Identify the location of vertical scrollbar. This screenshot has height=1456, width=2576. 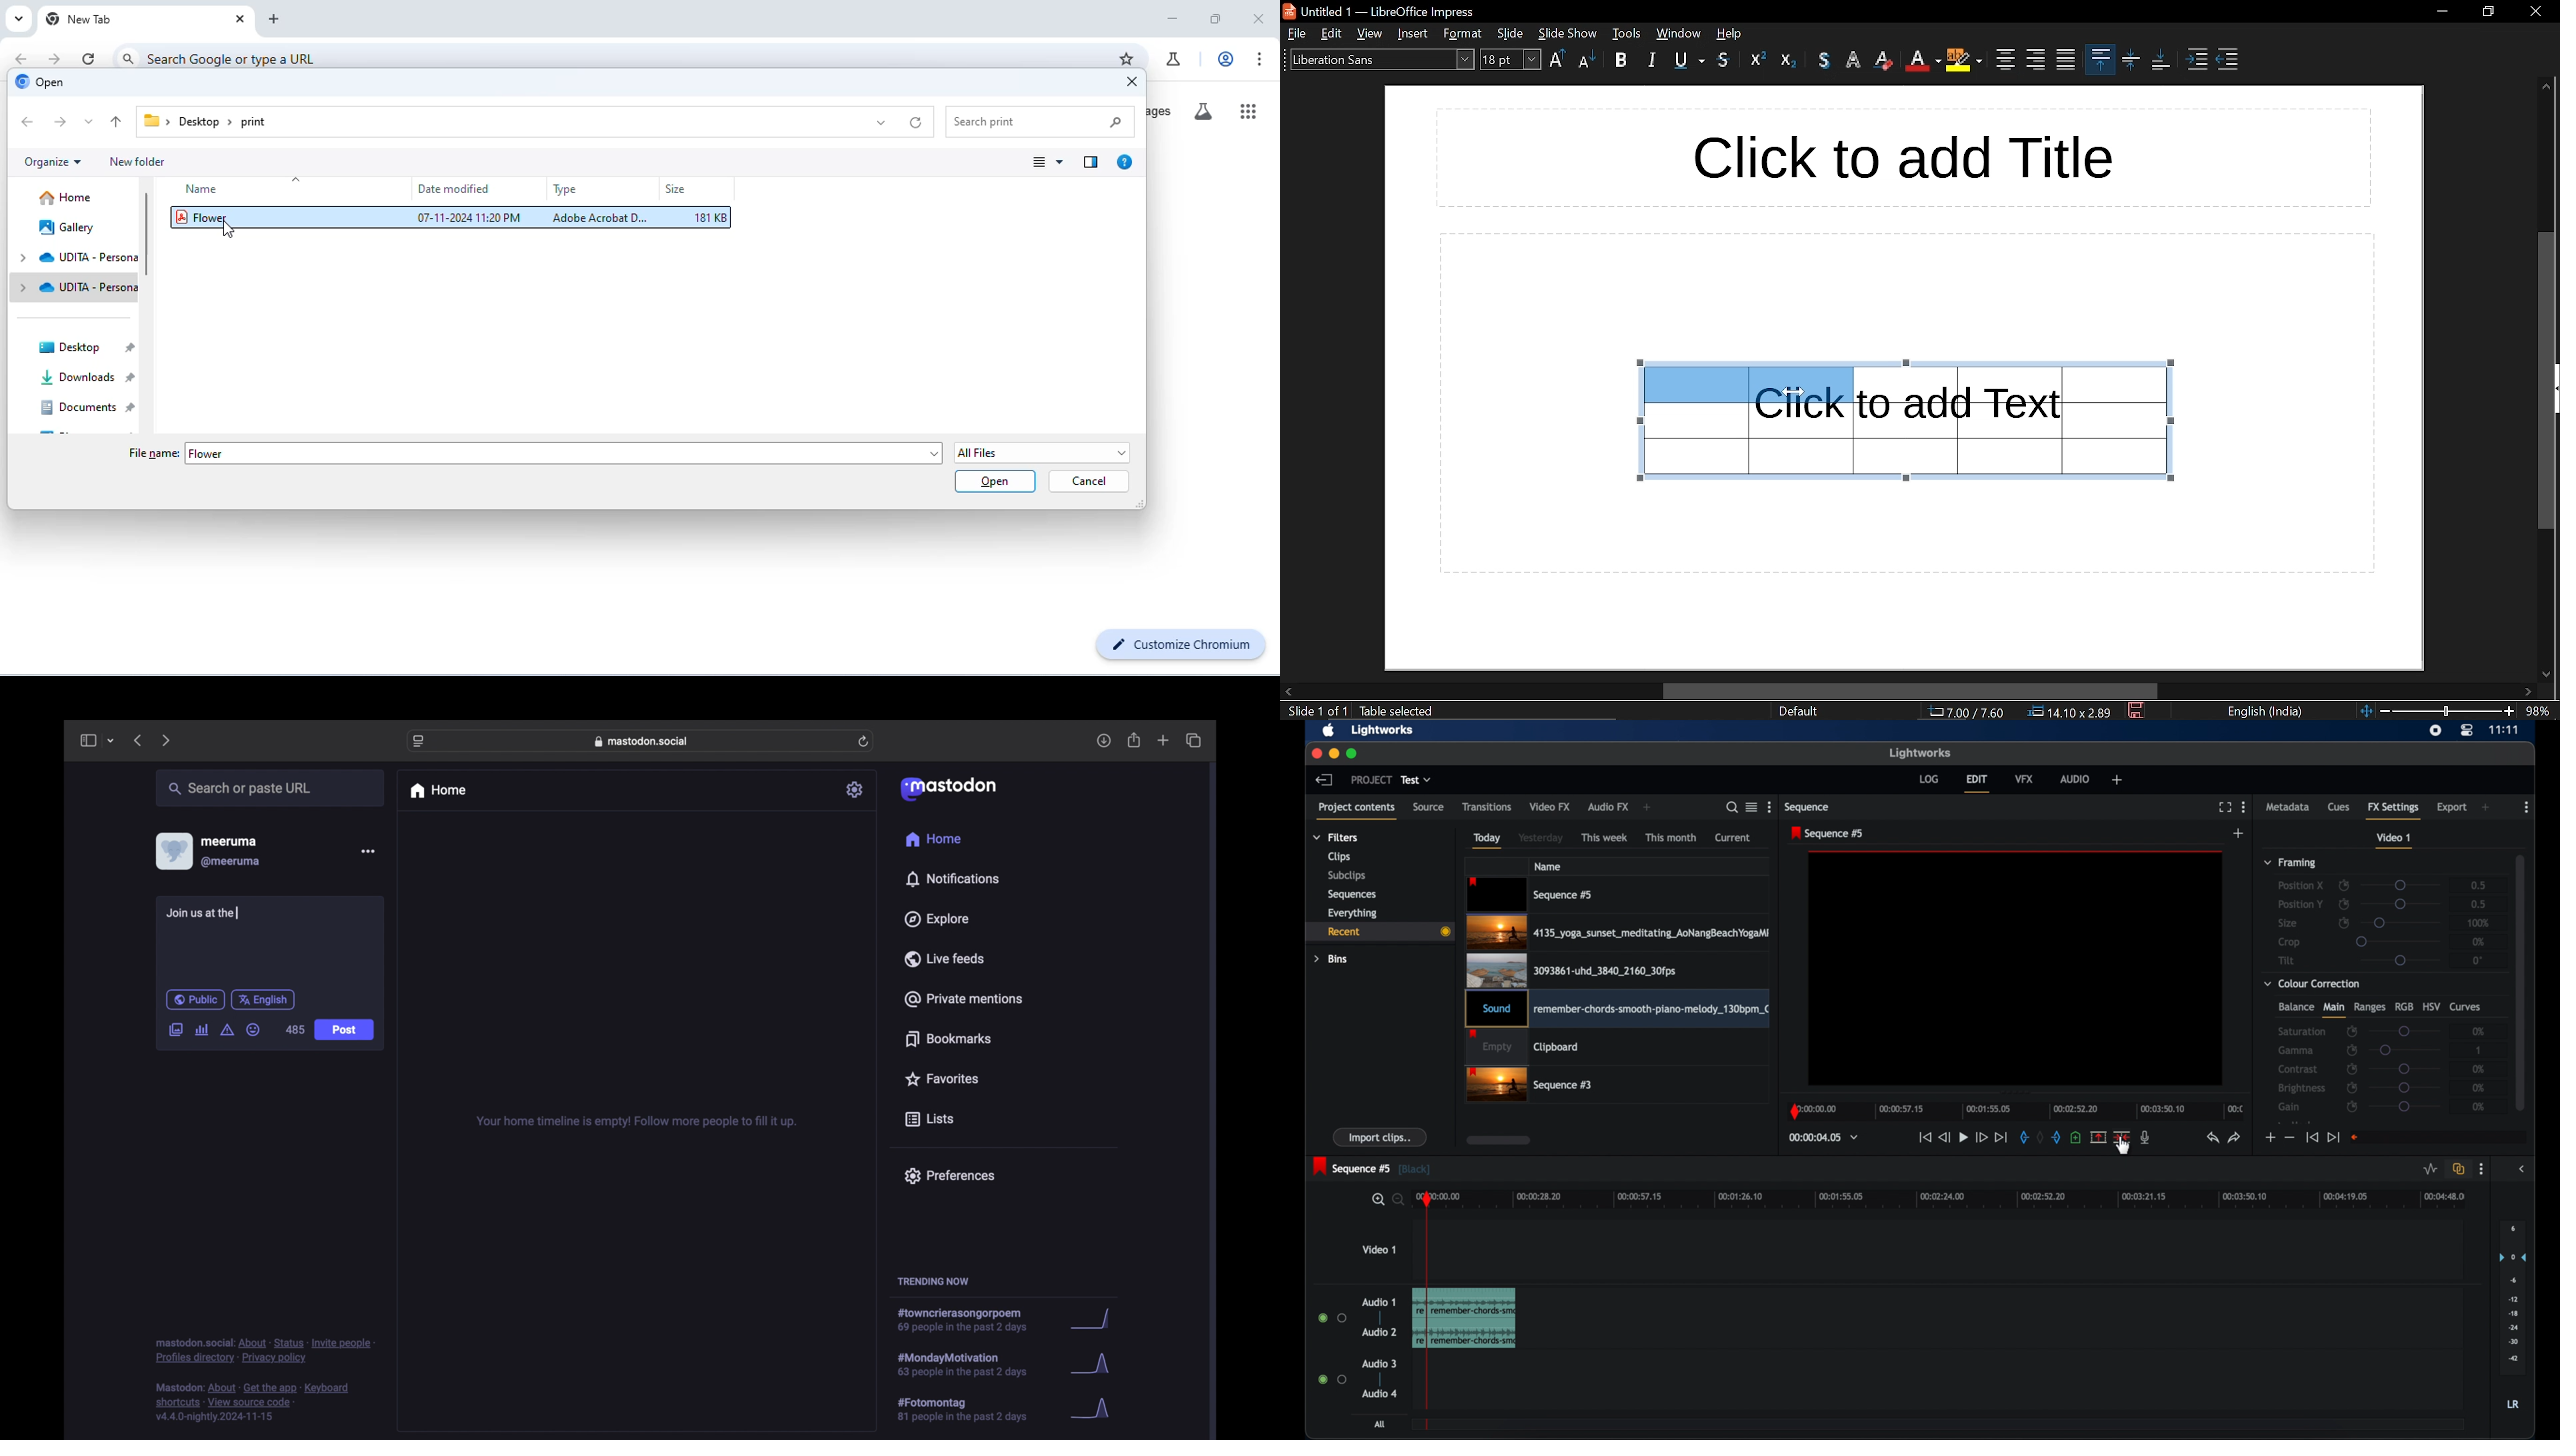
(2546, 379).